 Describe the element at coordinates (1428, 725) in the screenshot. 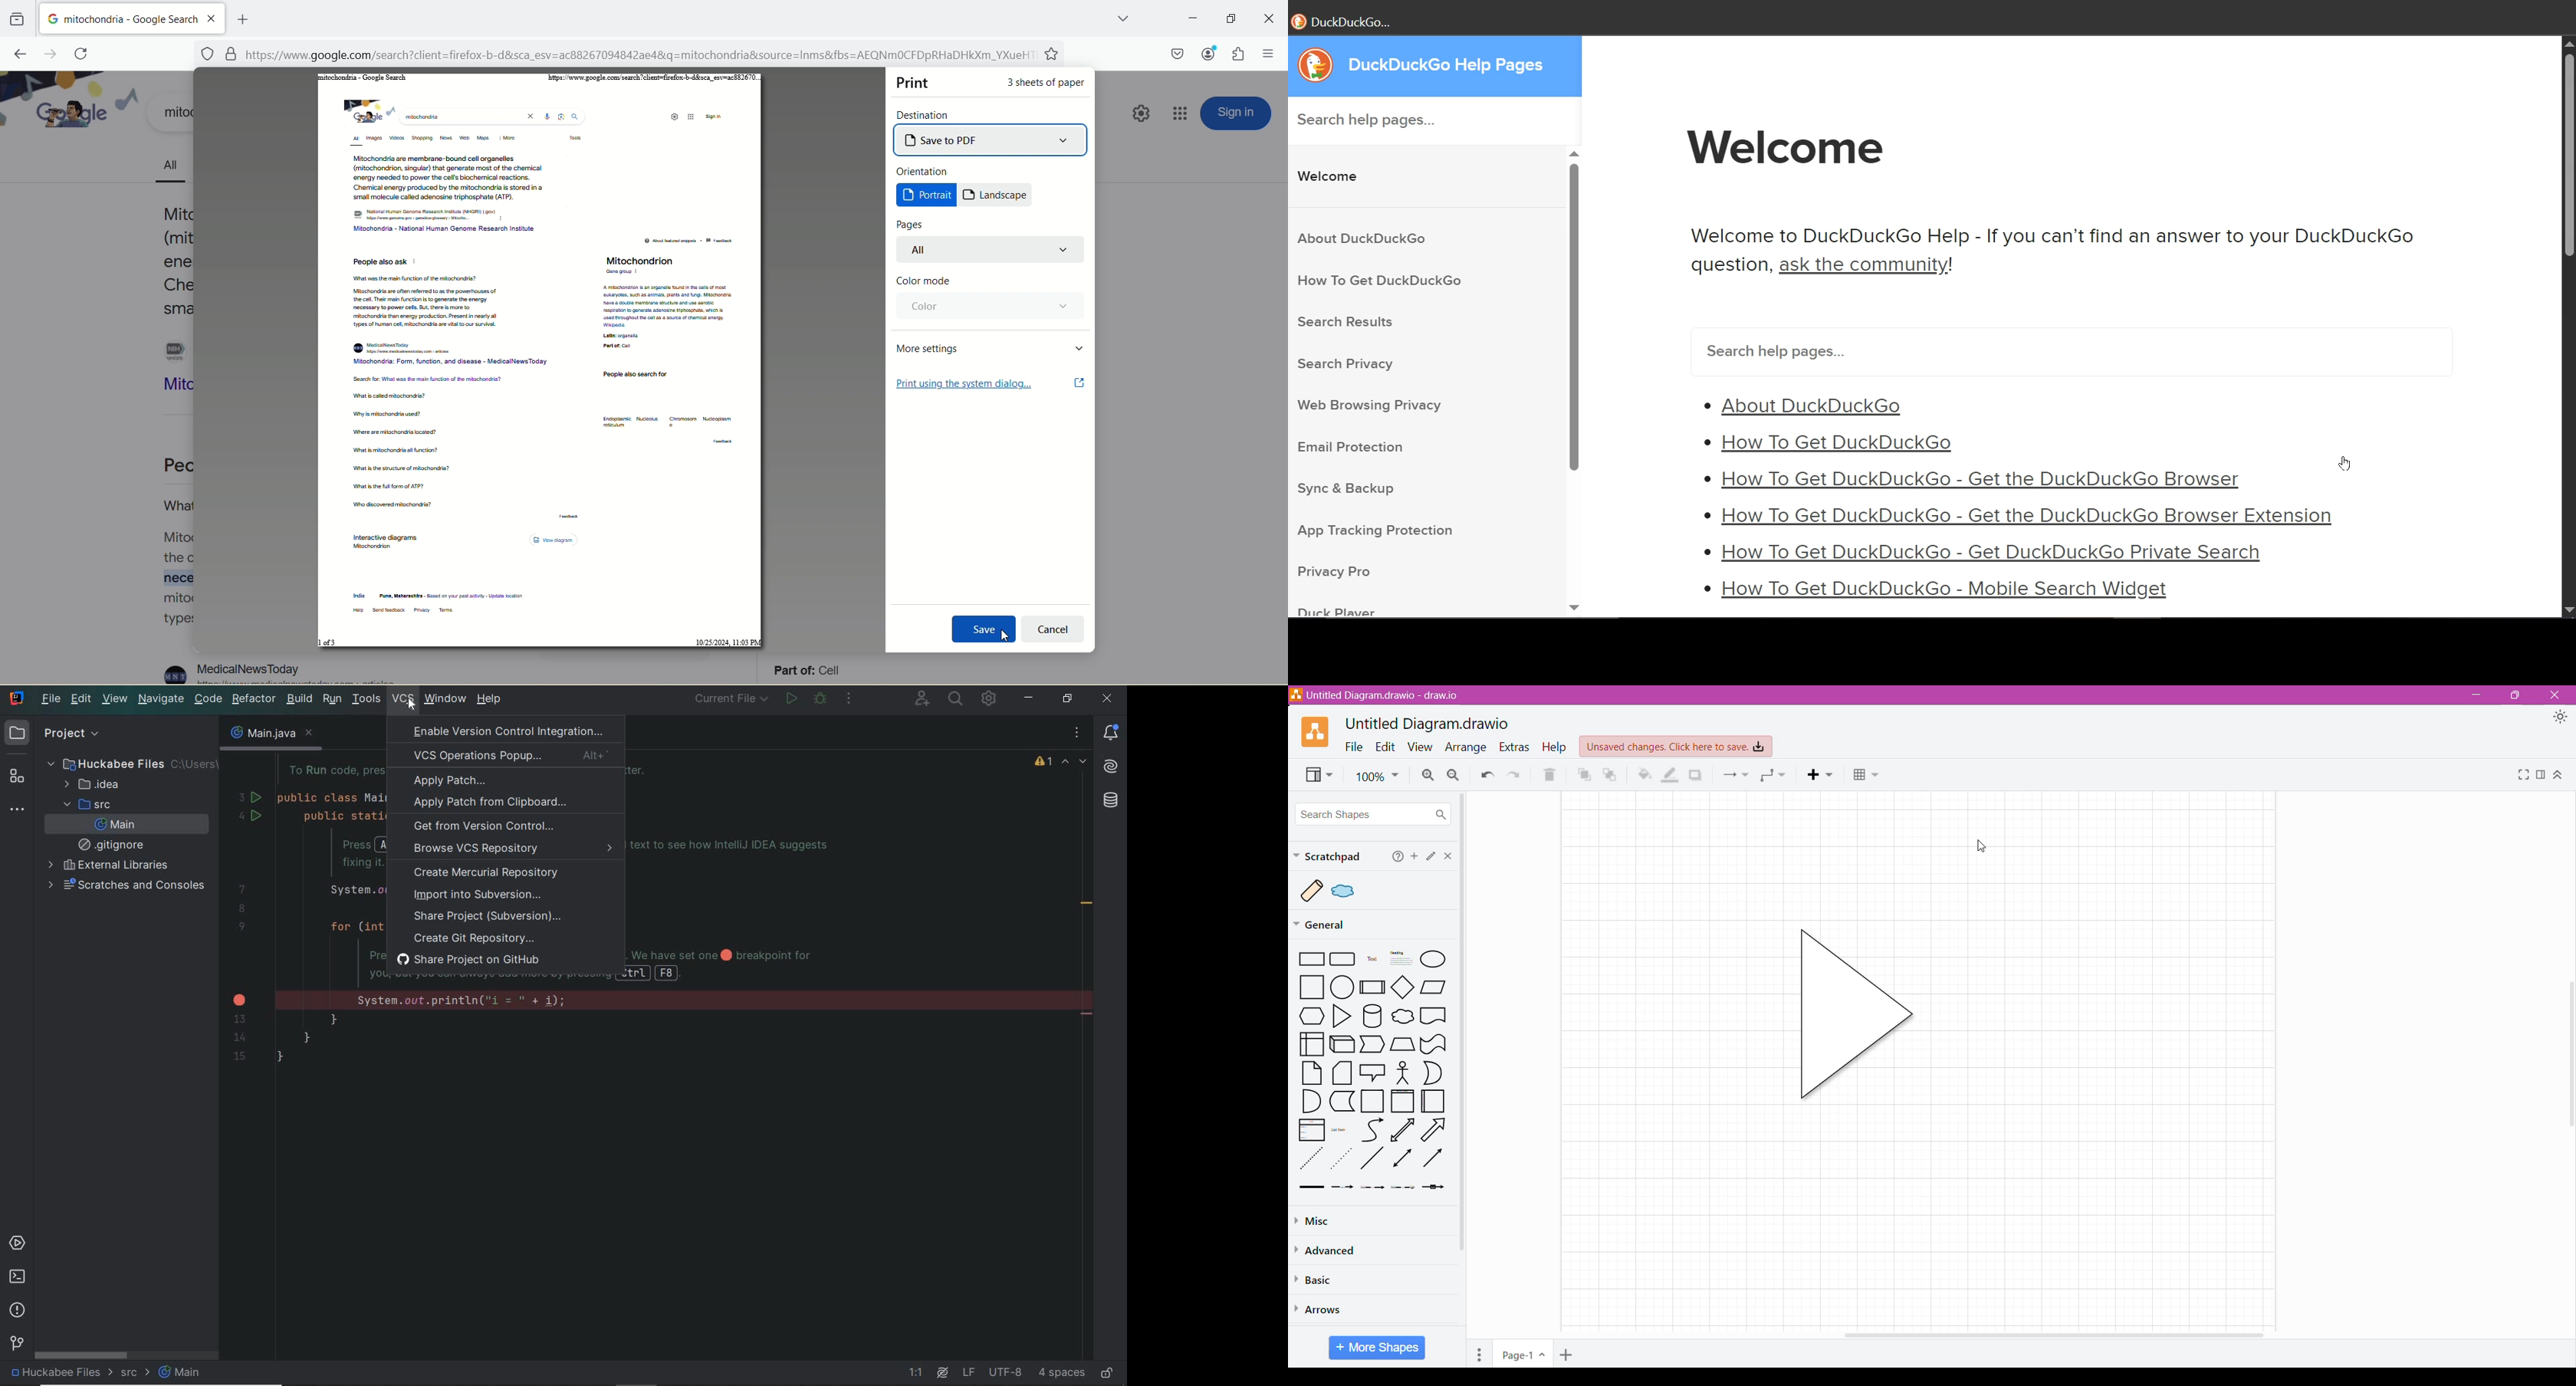

I see `Untitled Diagram.draw.io` at that location.